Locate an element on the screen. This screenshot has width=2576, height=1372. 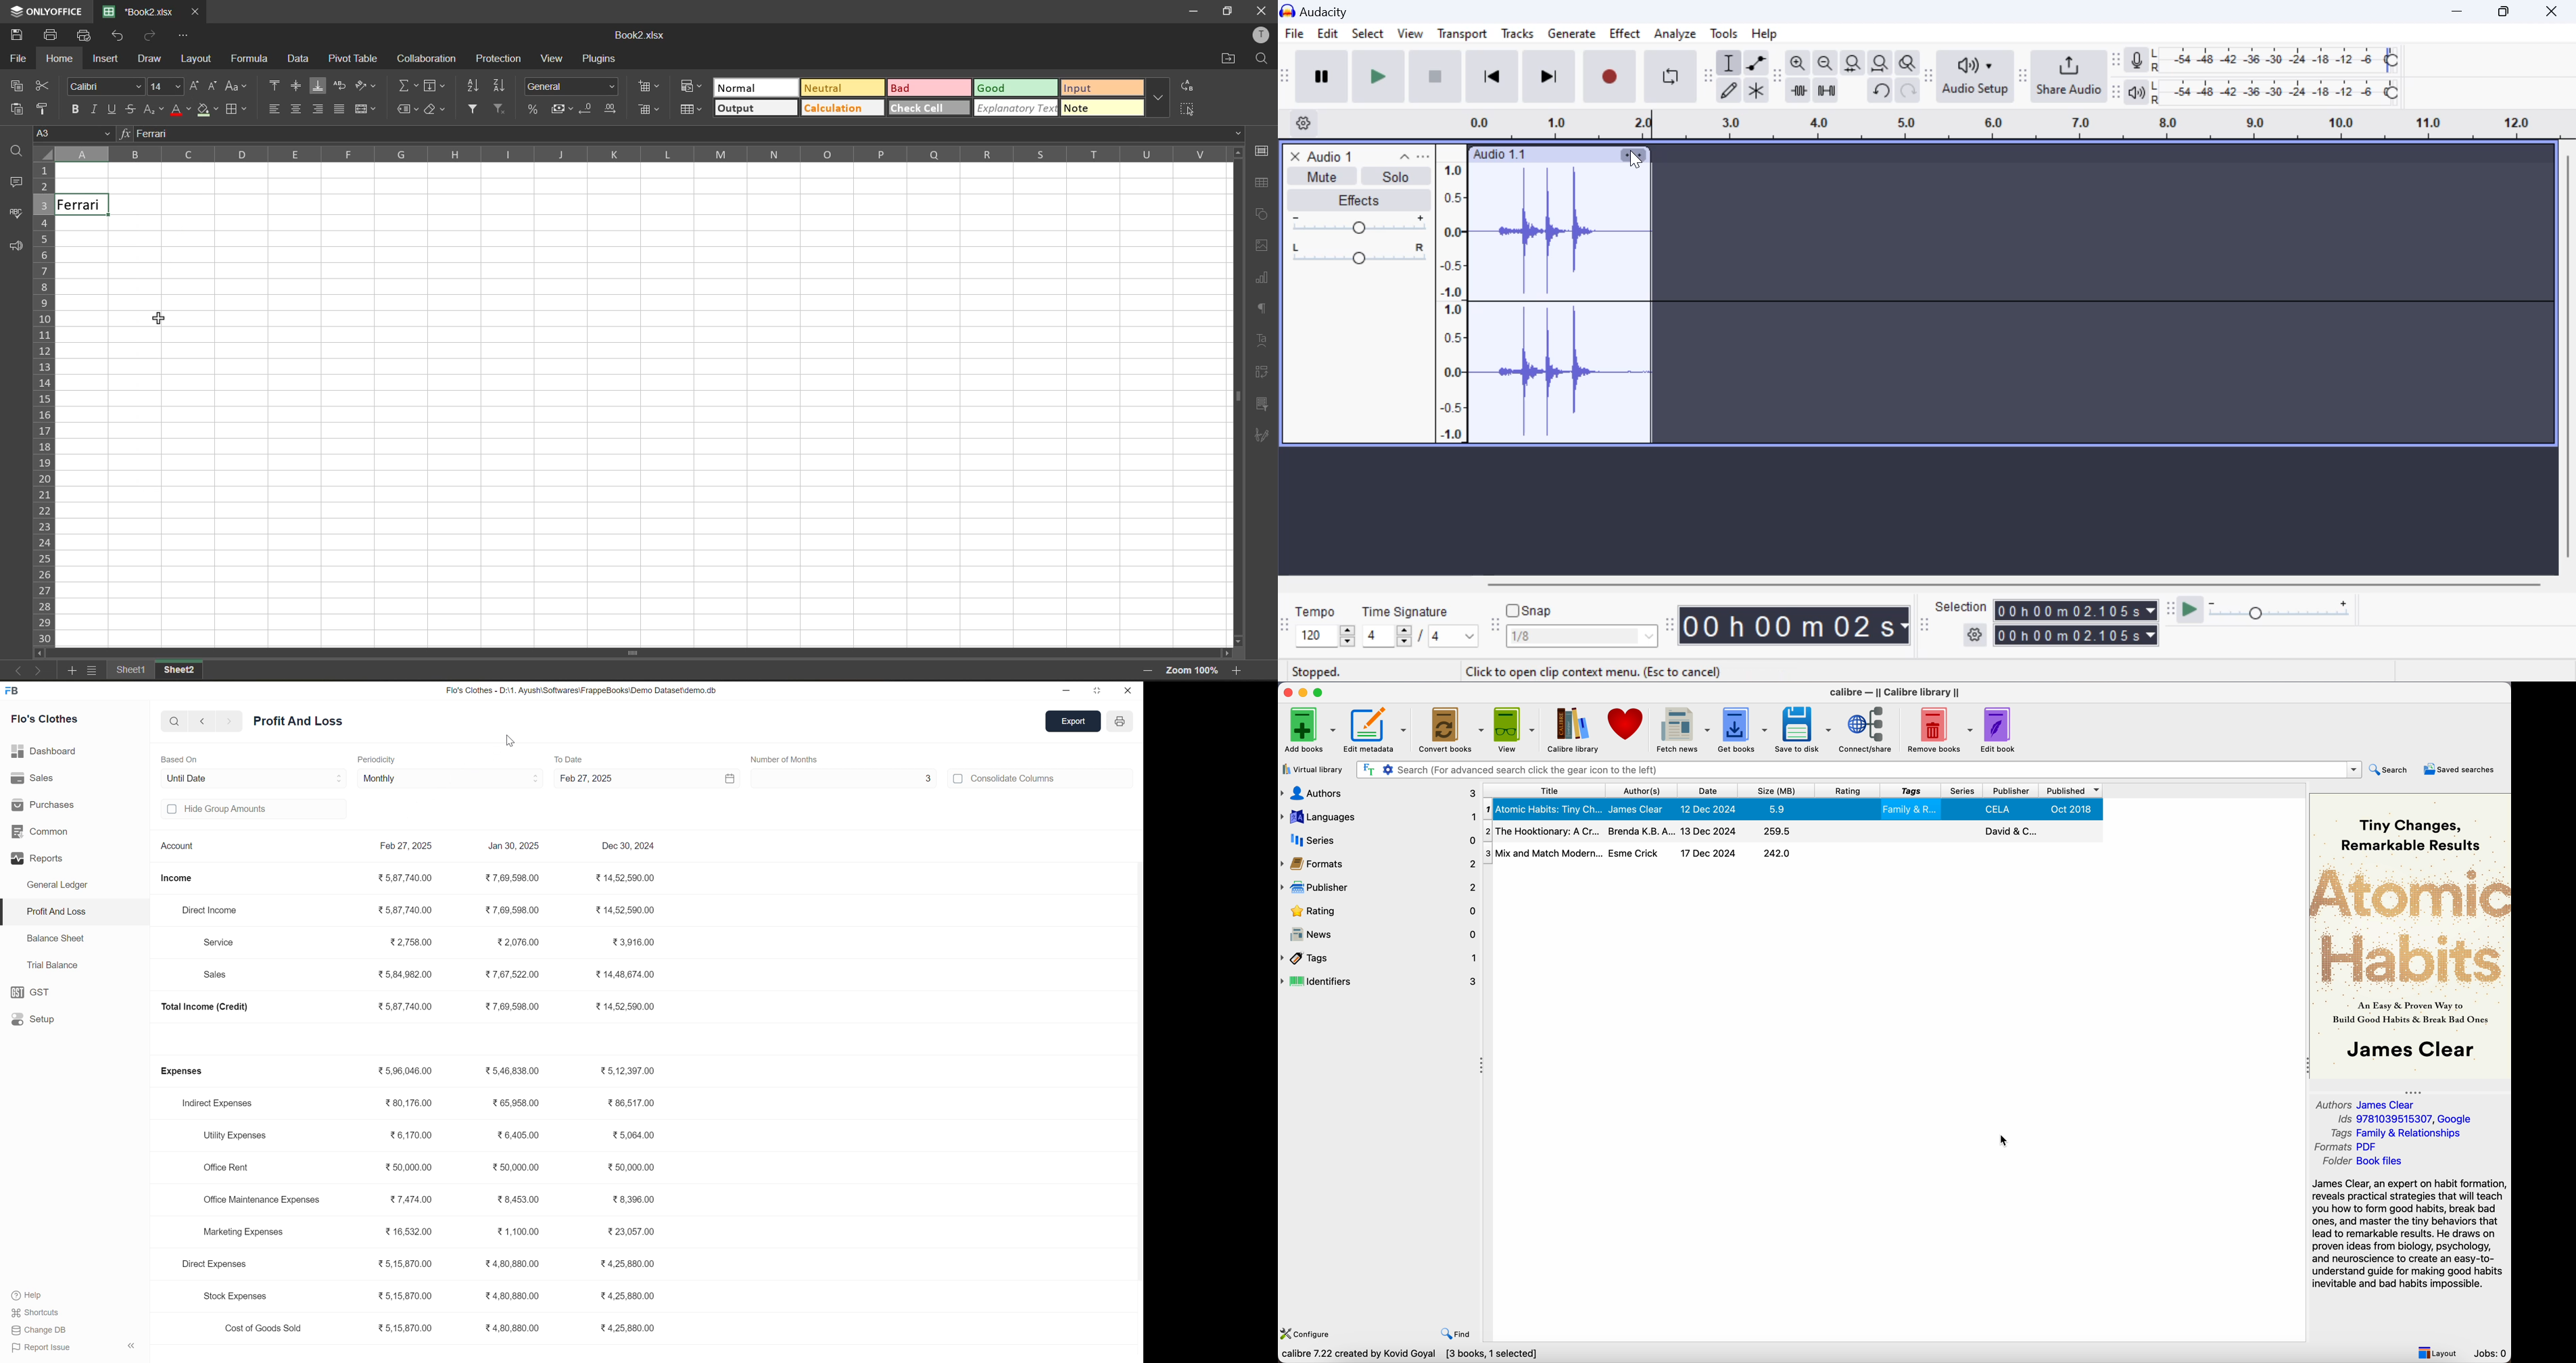
3 is located at coordinates (846, 778).